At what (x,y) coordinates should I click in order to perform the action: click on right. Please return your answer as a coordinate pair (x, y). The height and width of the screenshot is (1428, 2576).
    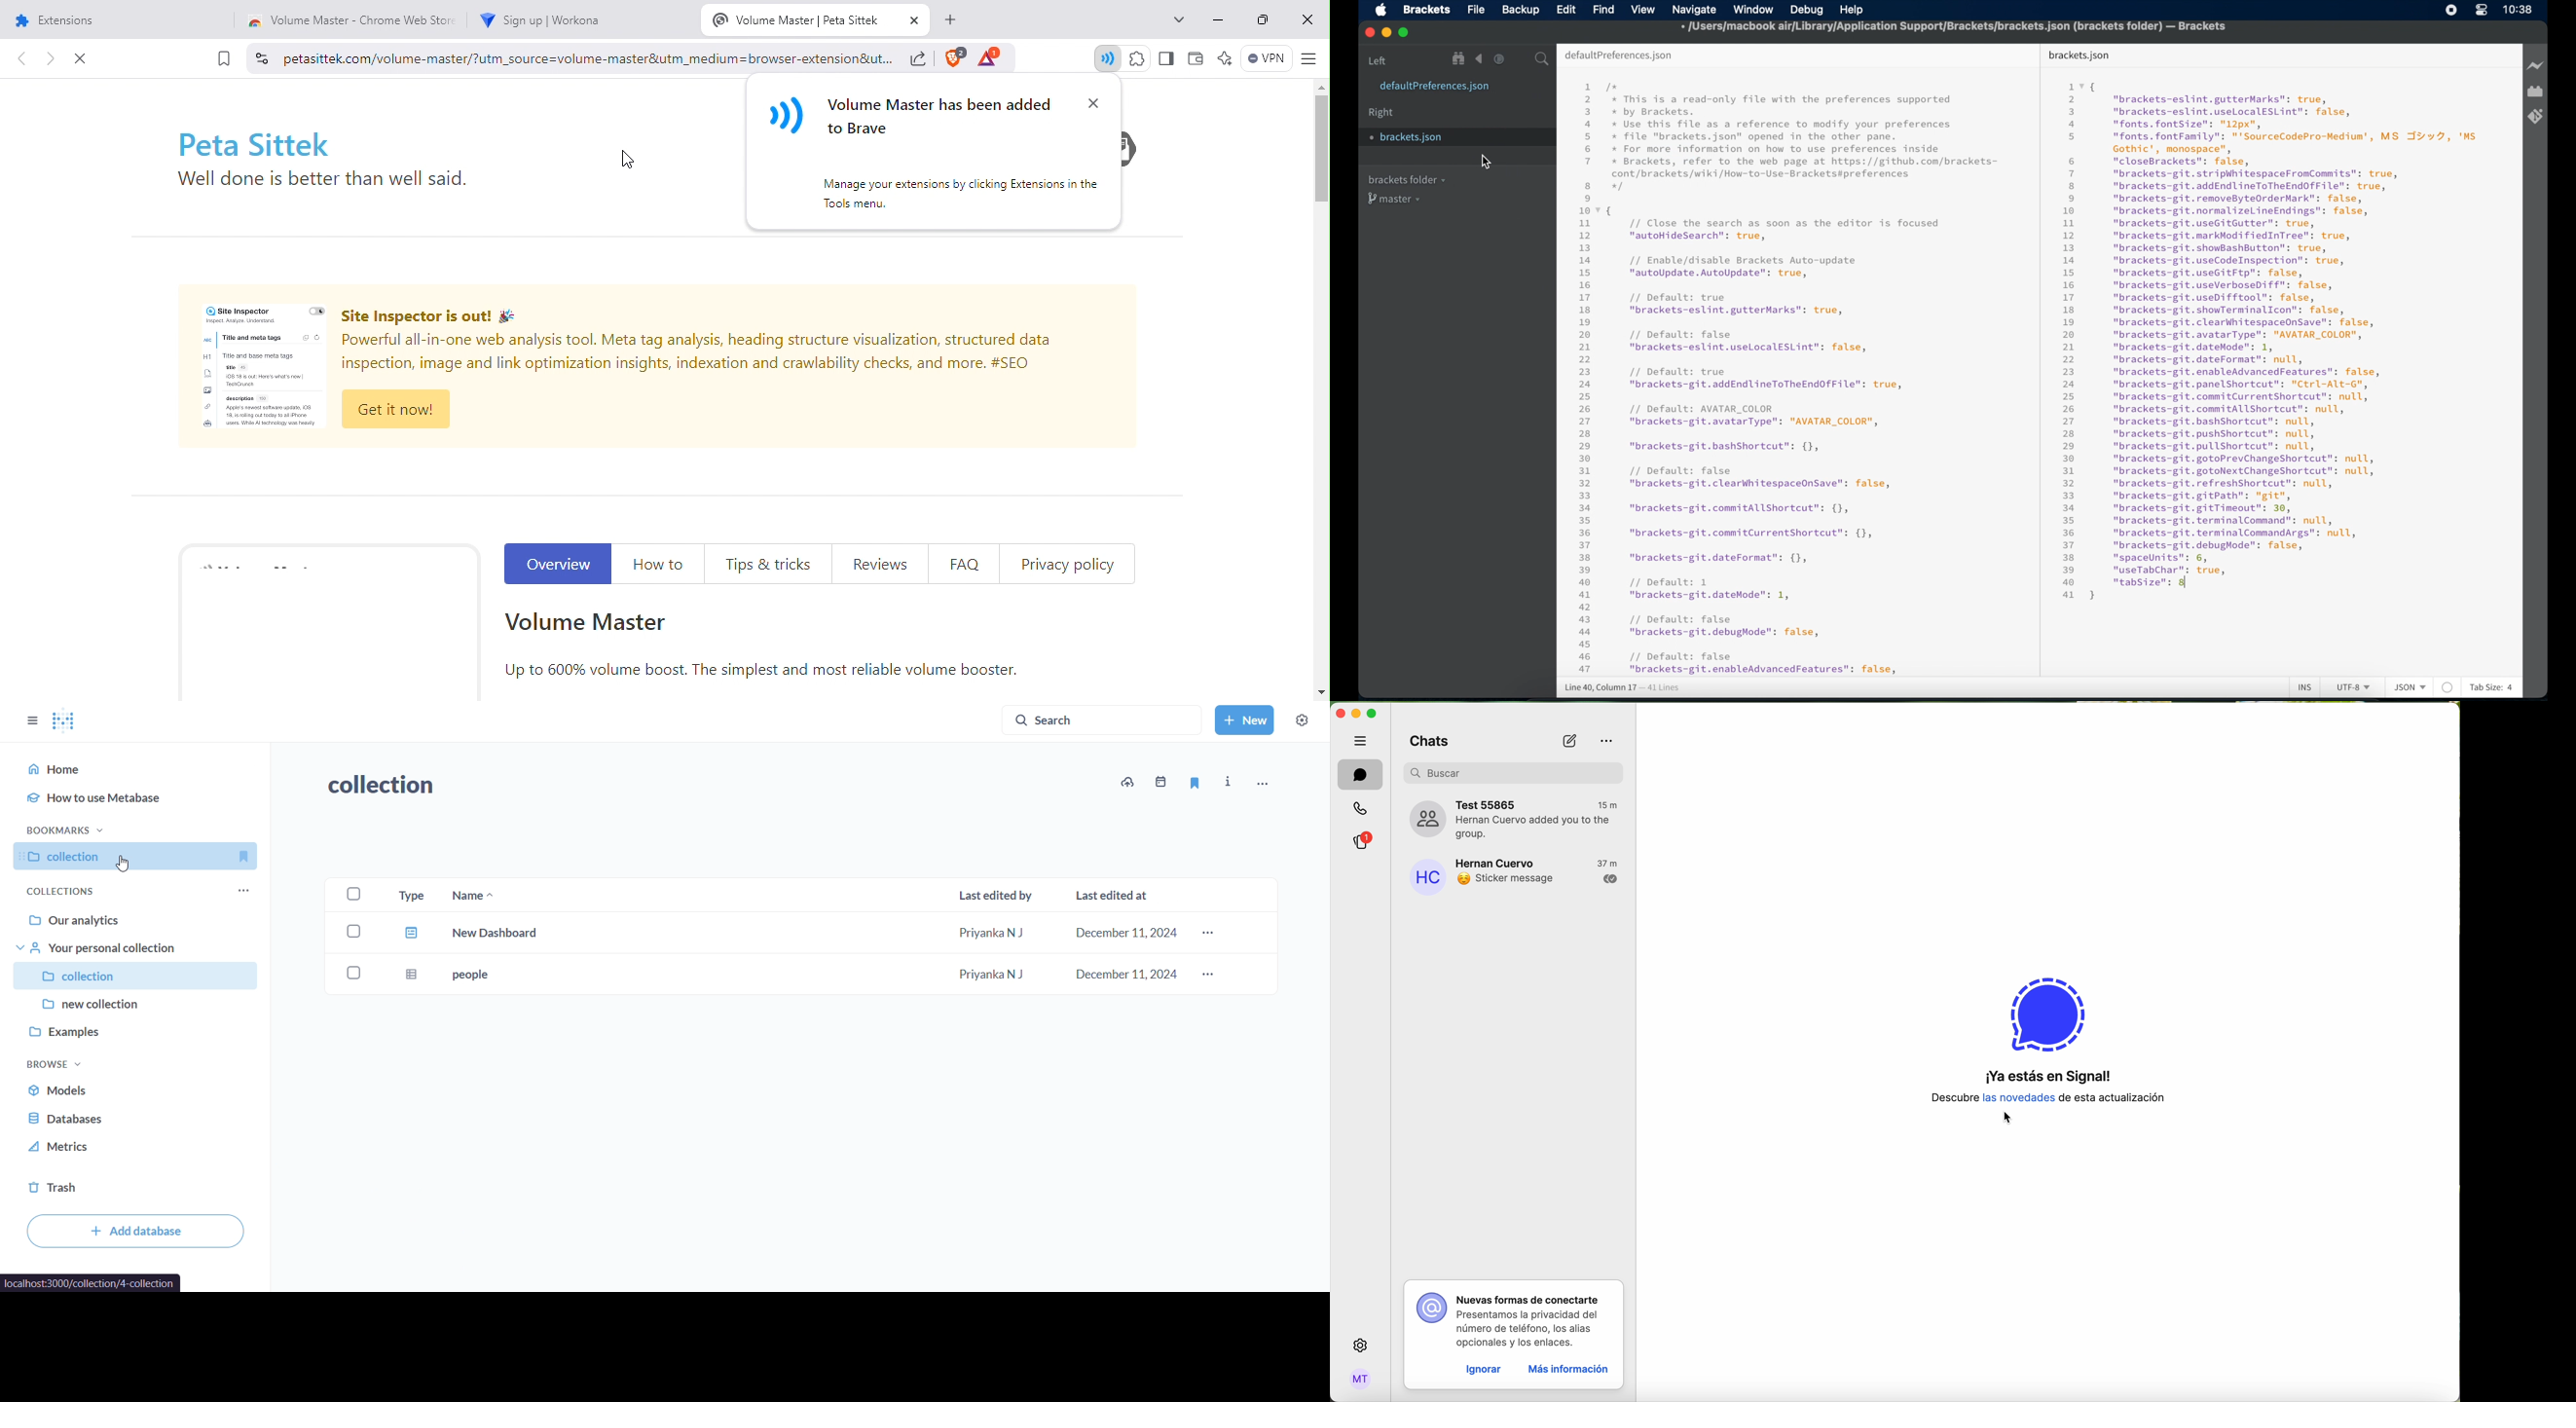
    Looking at the image, I should click on (1381, 113).